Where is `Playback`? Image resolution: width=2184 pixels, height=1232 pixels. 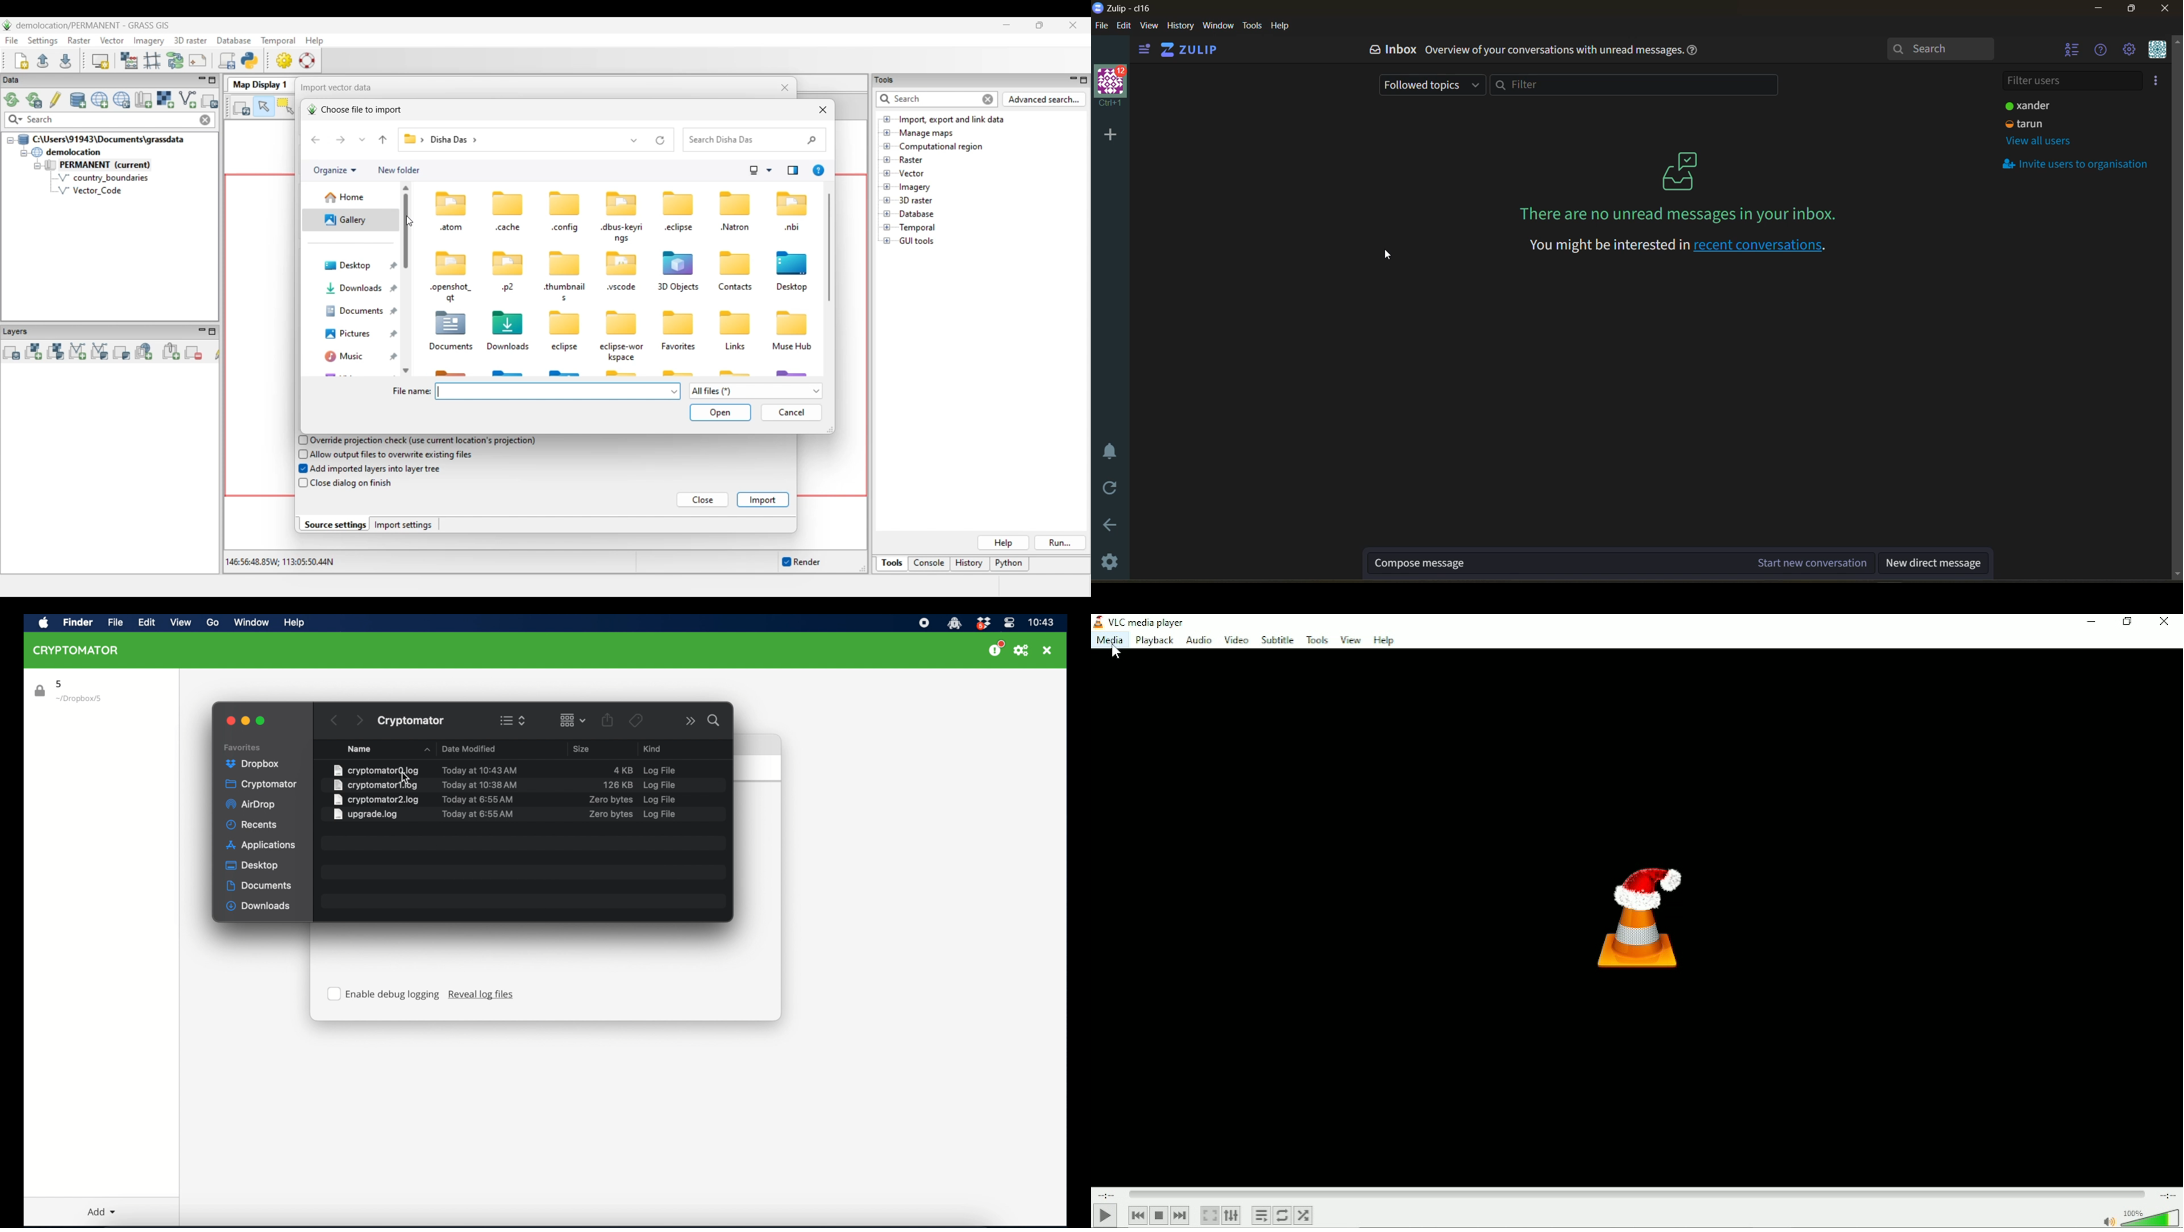
Playback is located at coordinates (1153, 641).